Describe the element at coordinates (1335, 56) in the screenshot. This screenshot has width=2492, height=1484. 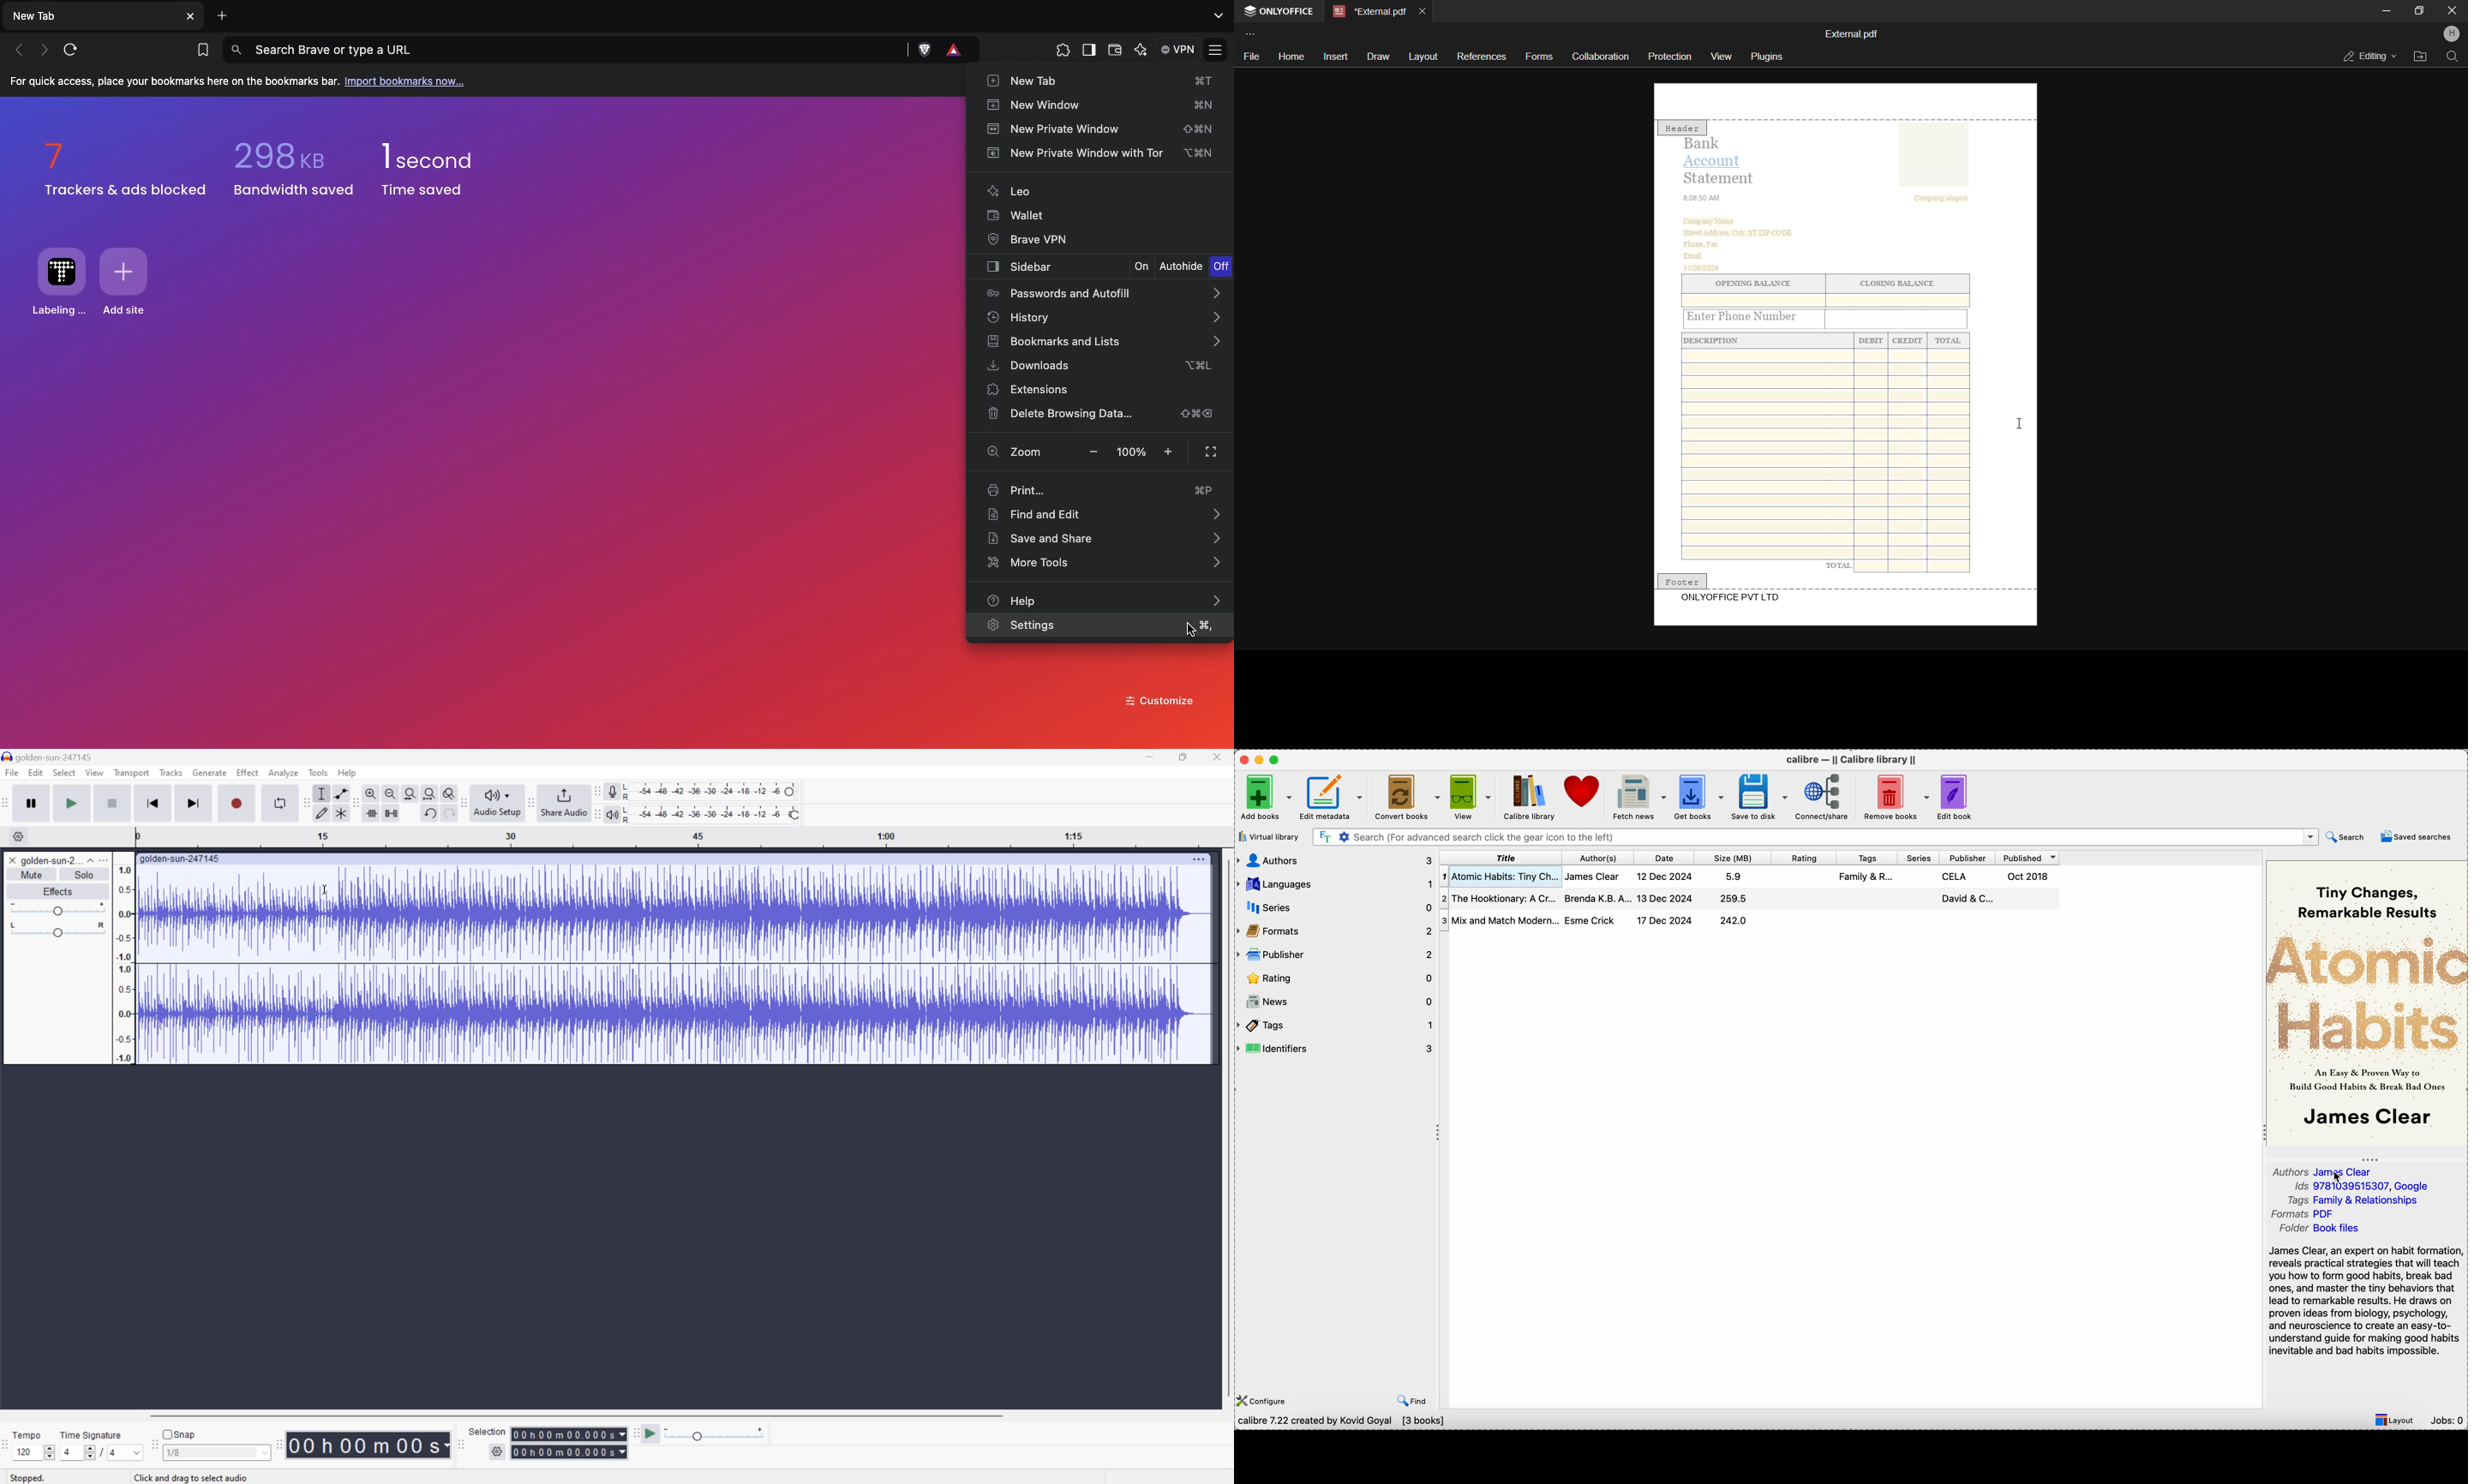
I see `insert` at that location.